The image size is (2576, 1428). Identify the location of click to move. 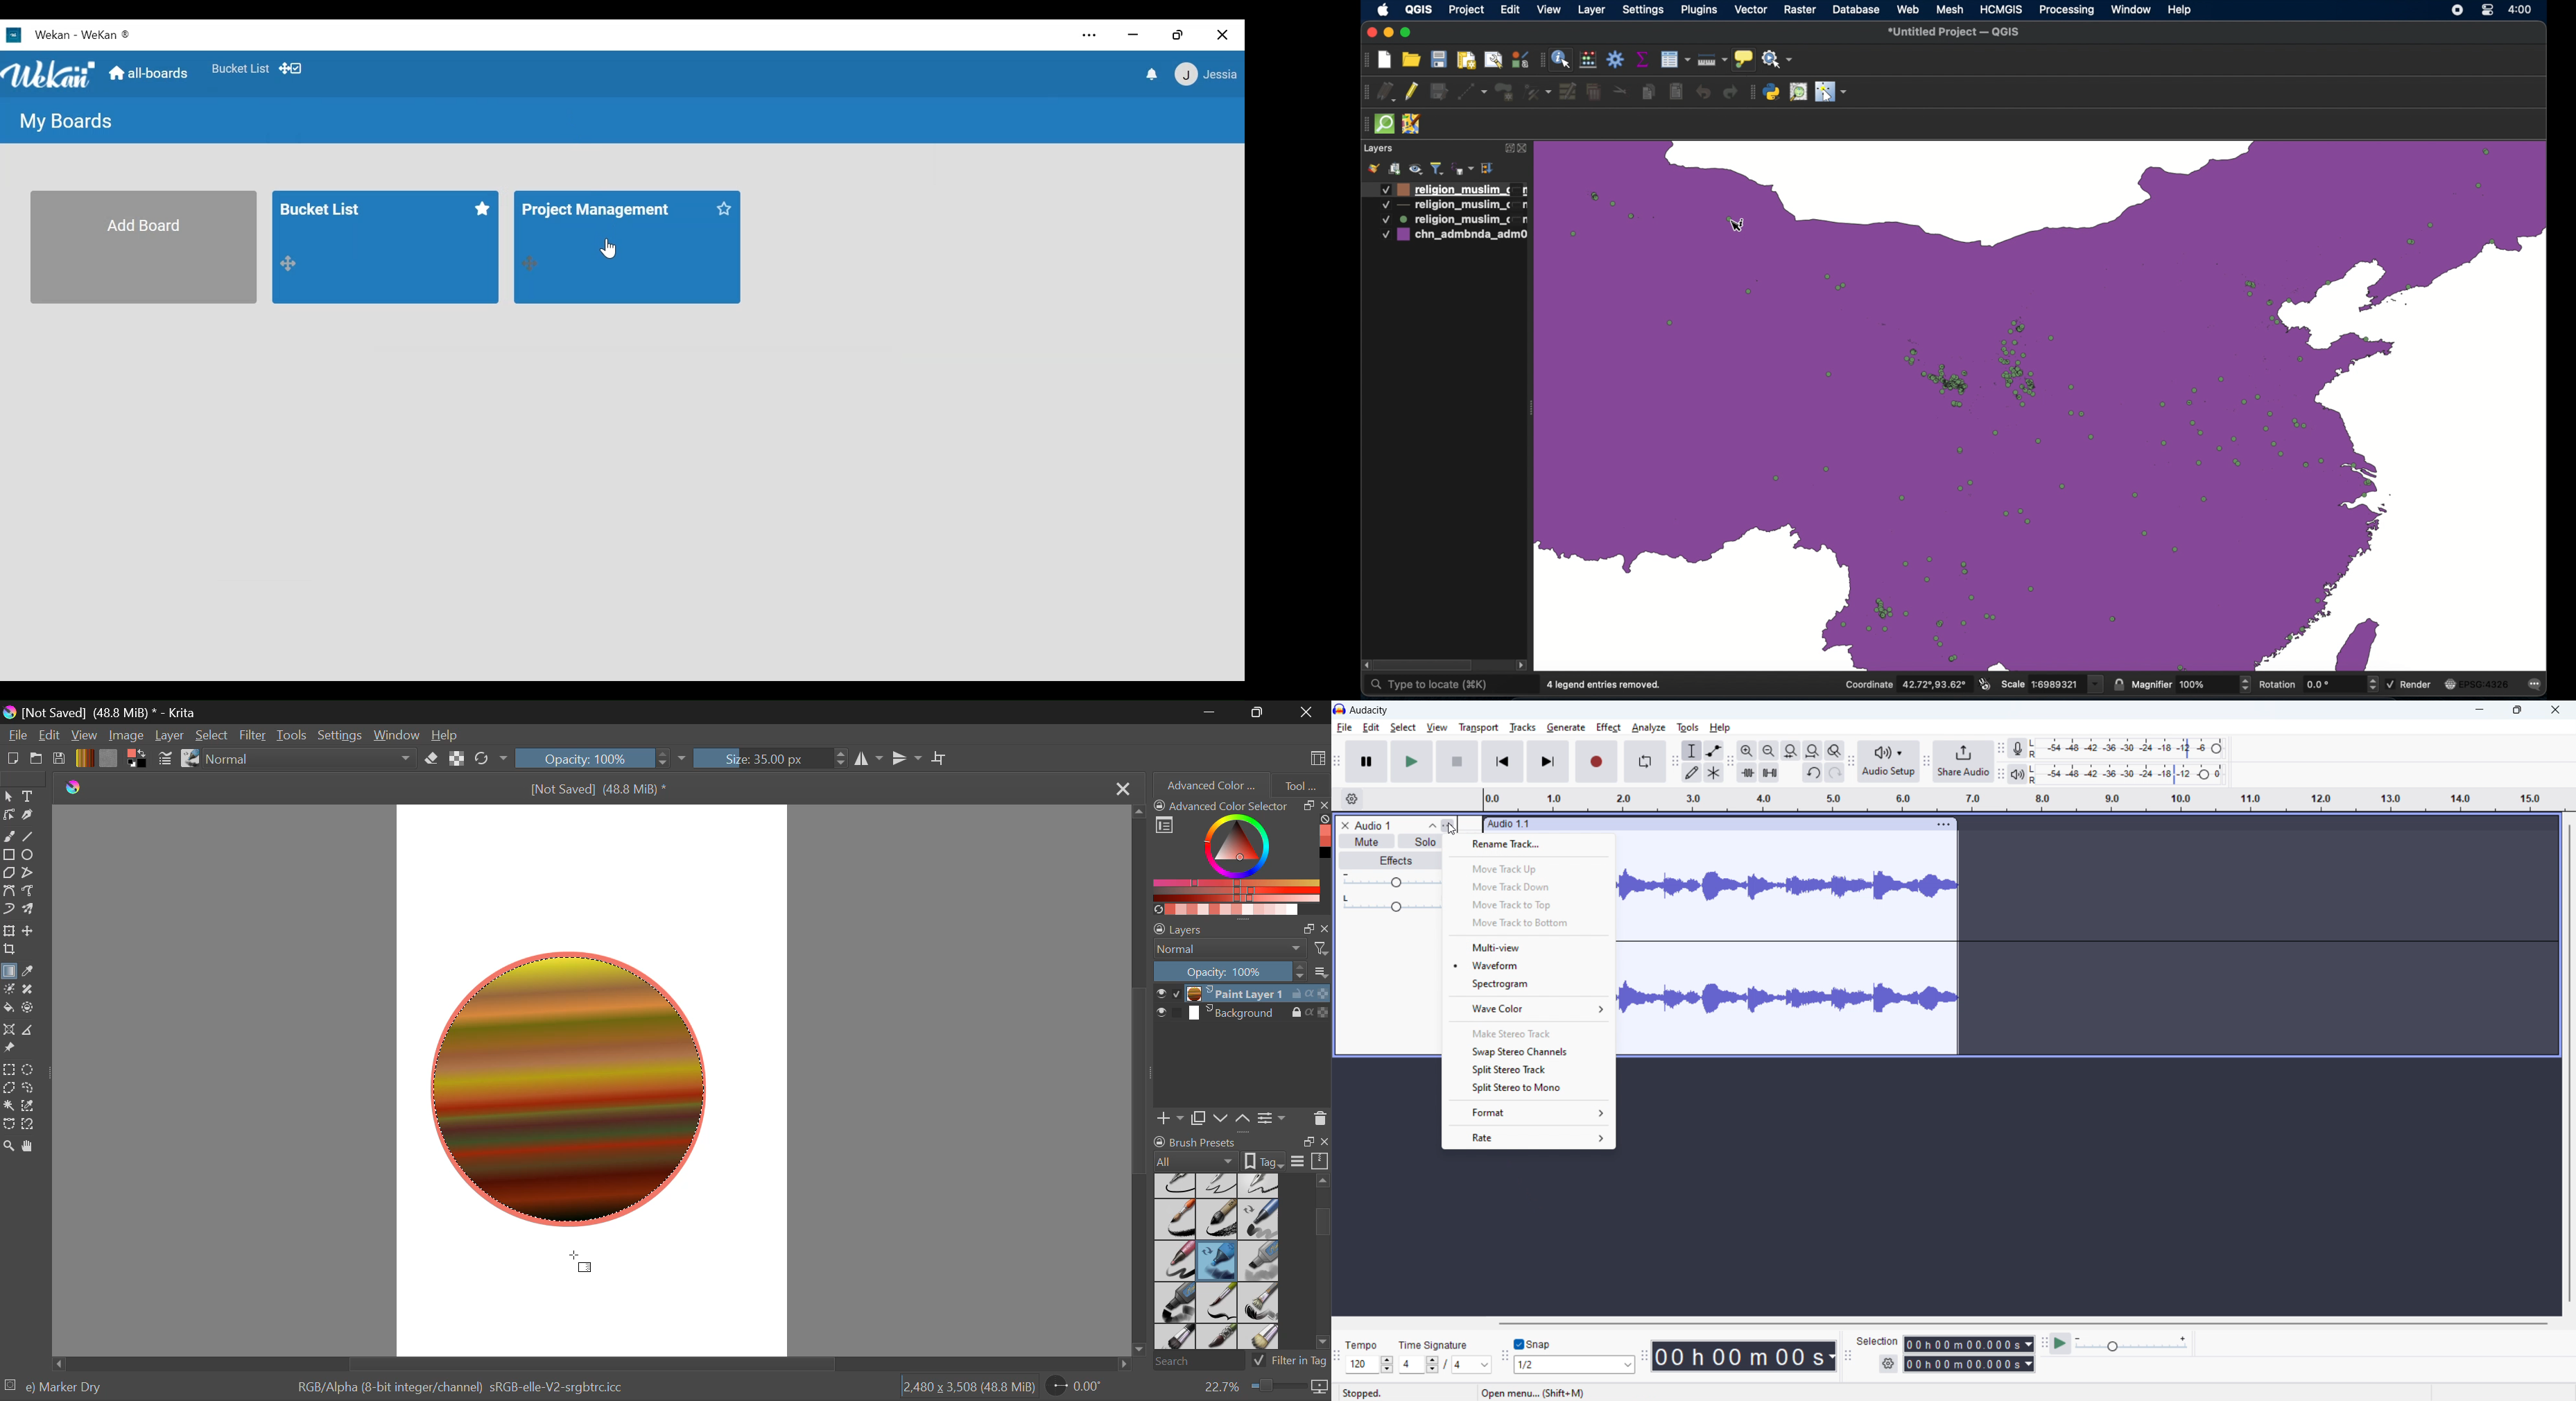
(1706, 824).